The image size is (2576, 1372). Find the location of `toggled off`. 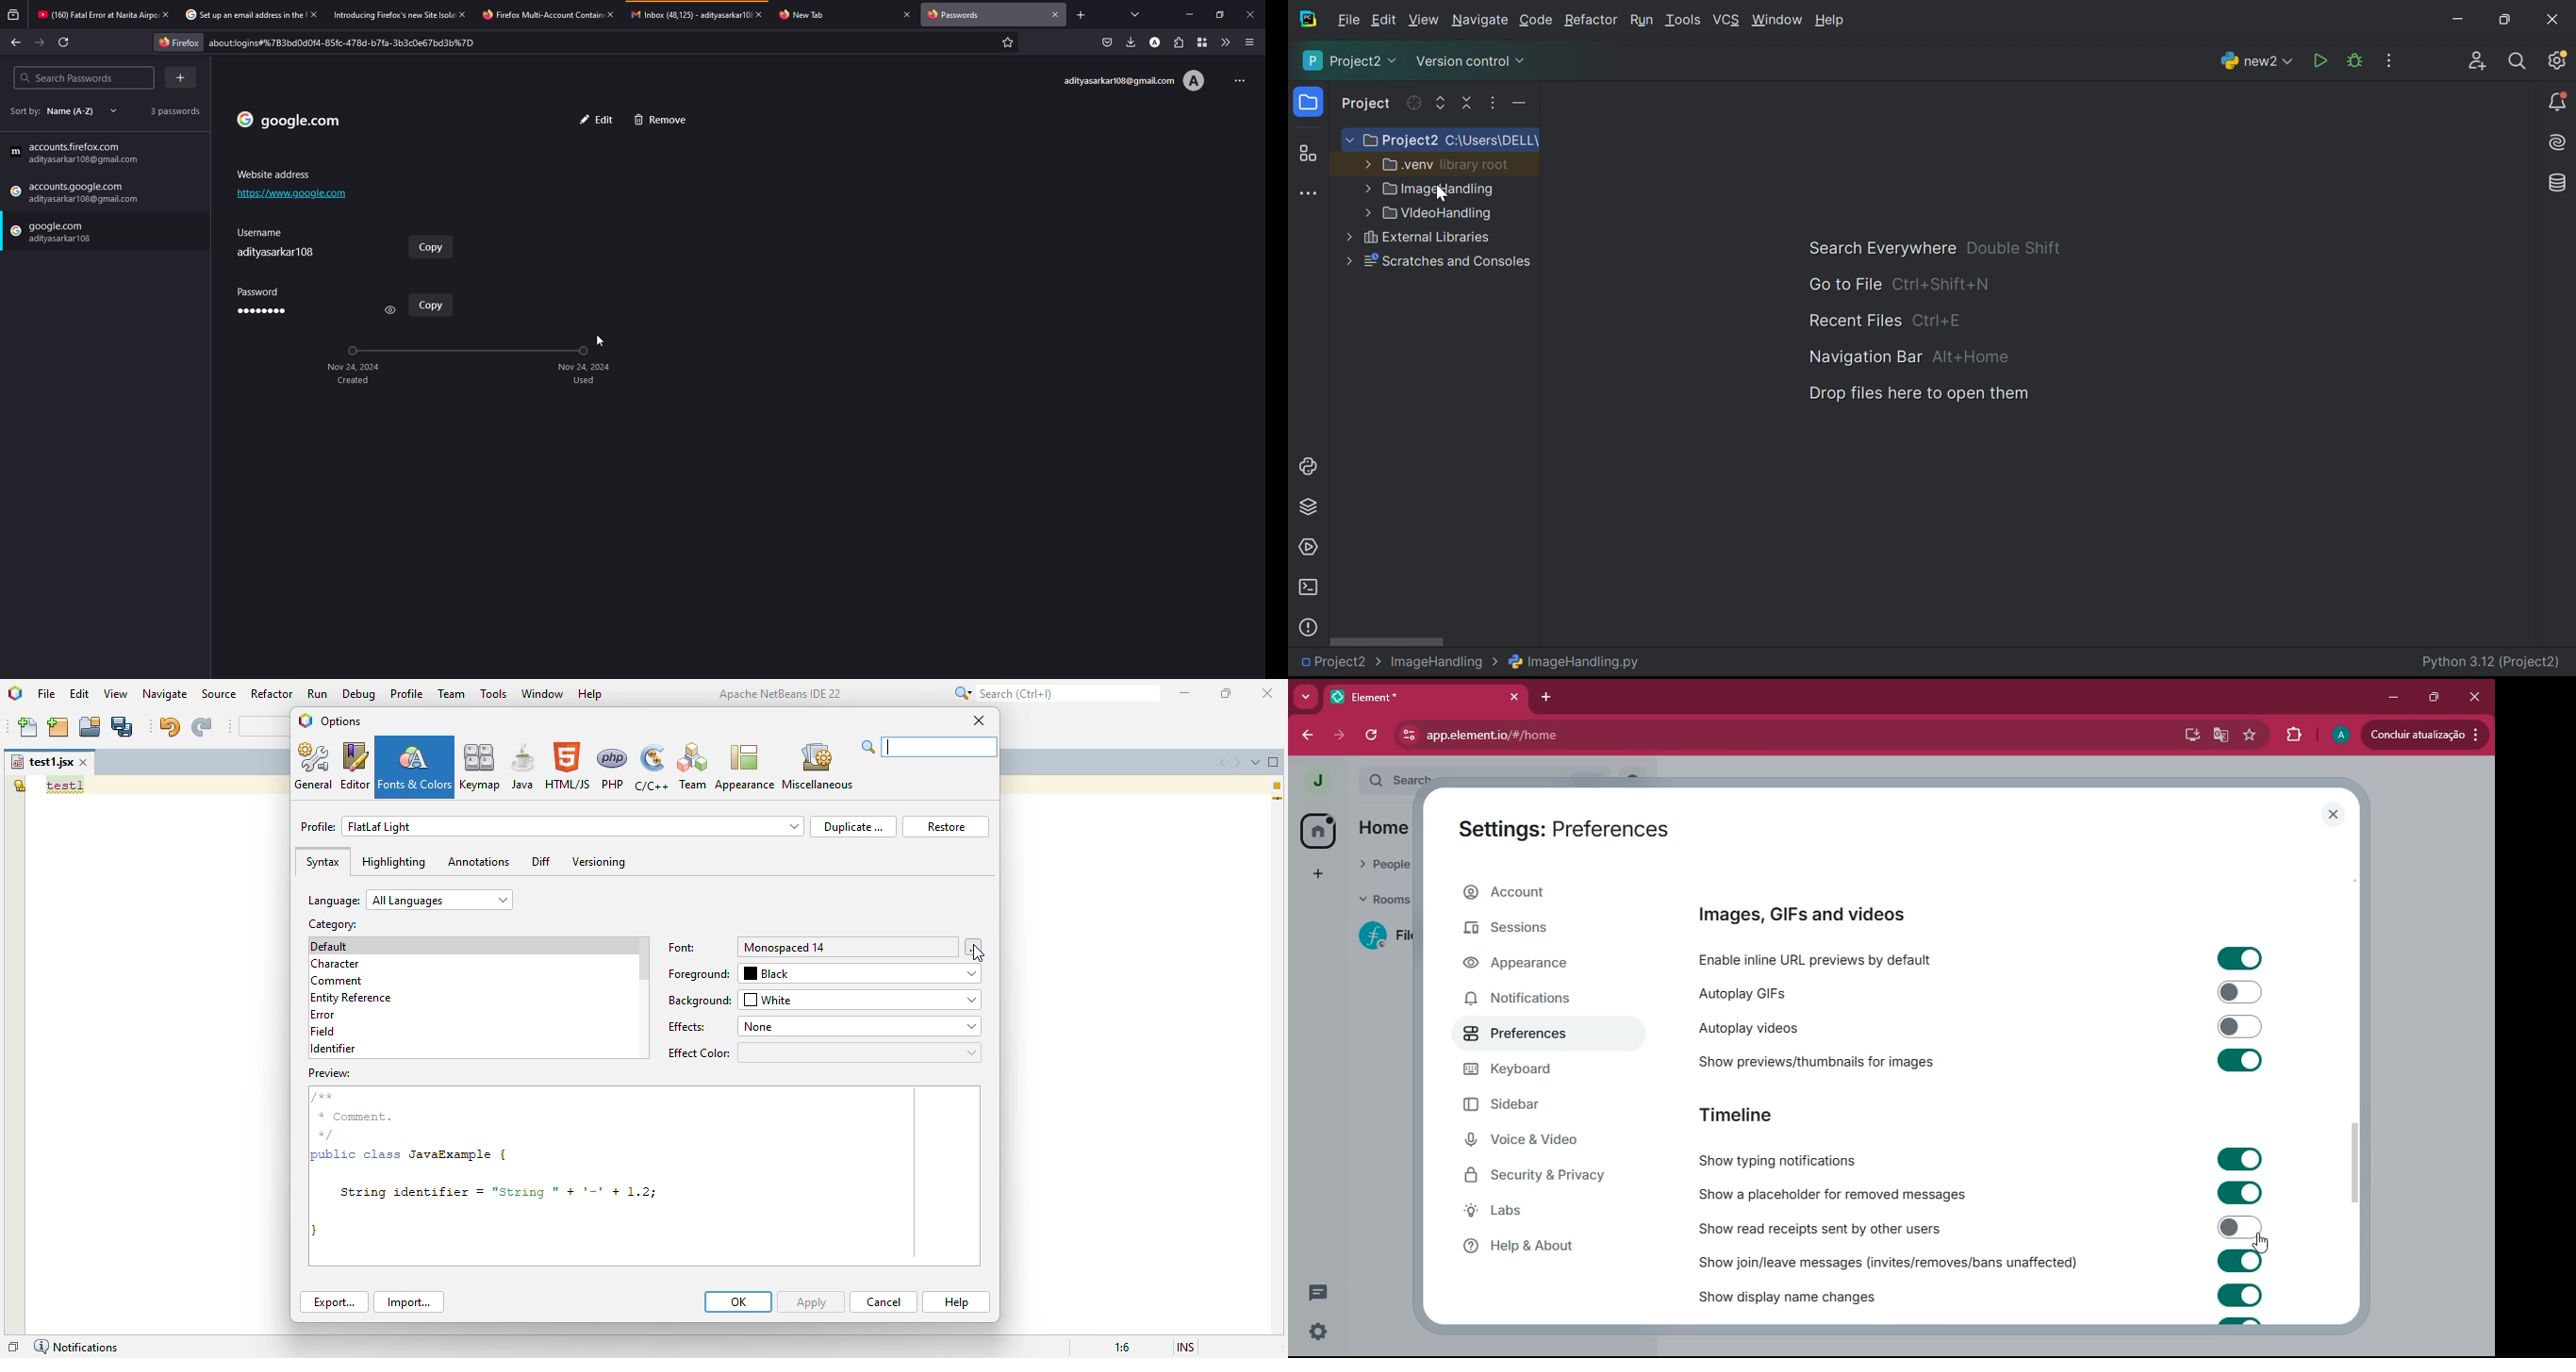

toggled off is located at coordinates (2241, 1227).